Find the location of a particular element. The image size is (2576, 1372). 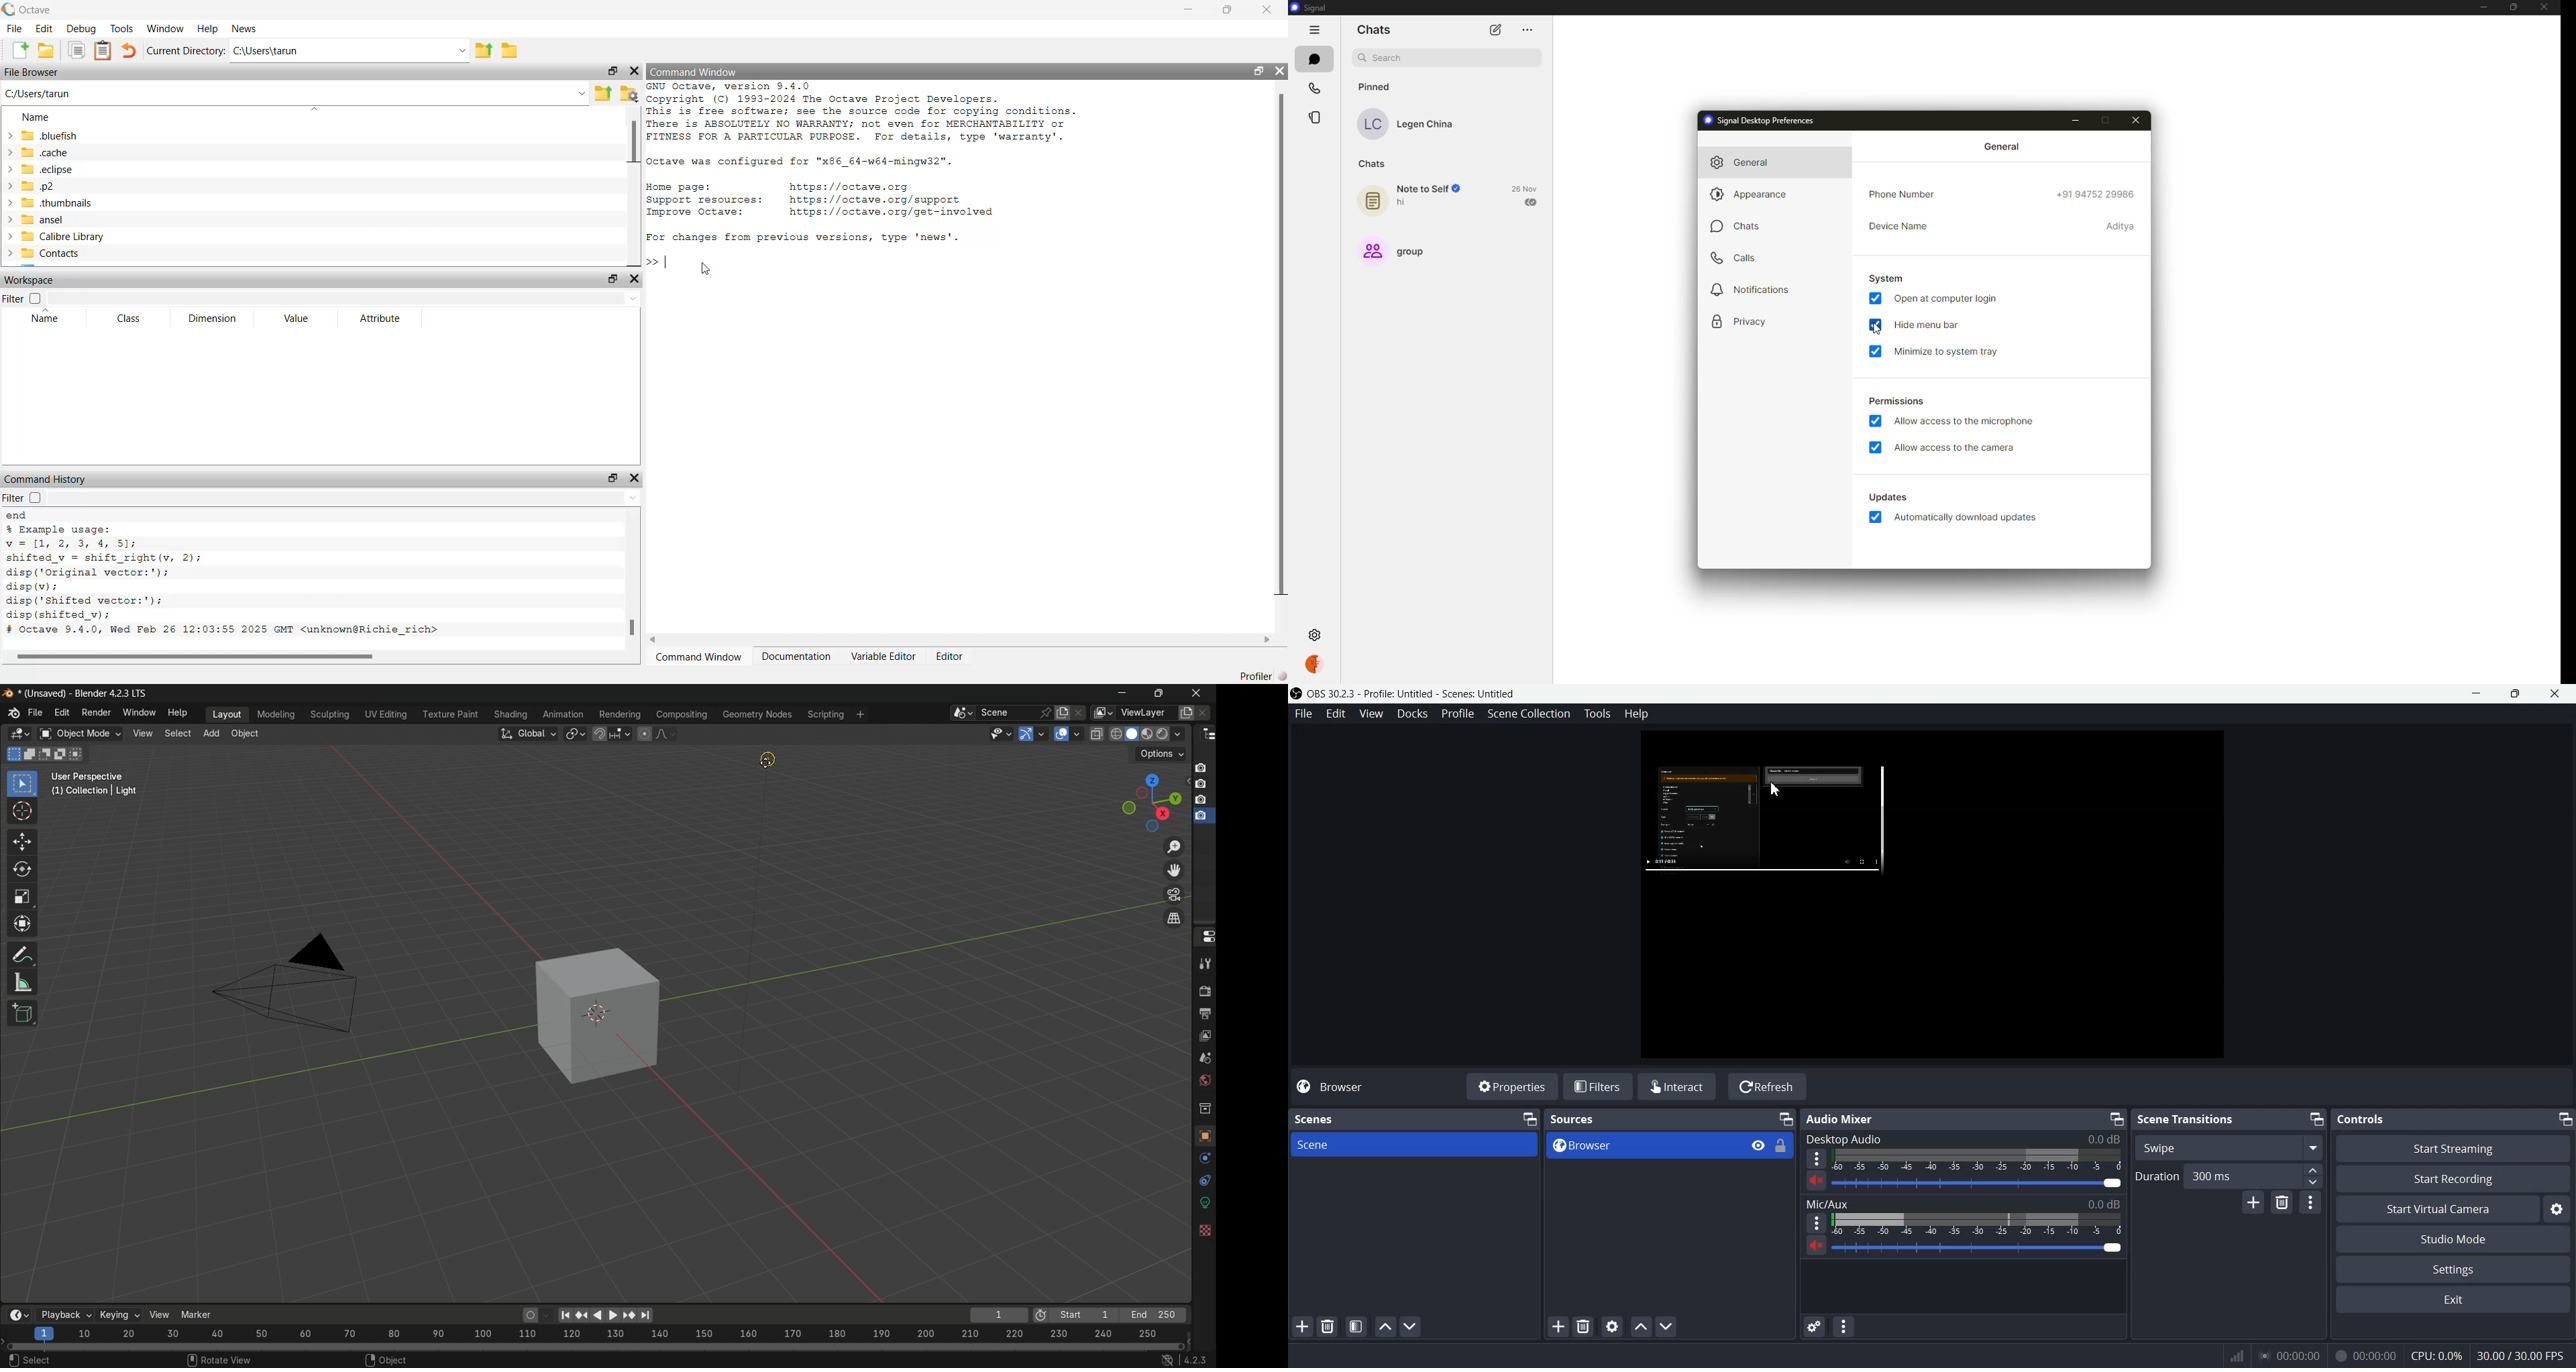

Maximize is located at coordinates (2516, 694).